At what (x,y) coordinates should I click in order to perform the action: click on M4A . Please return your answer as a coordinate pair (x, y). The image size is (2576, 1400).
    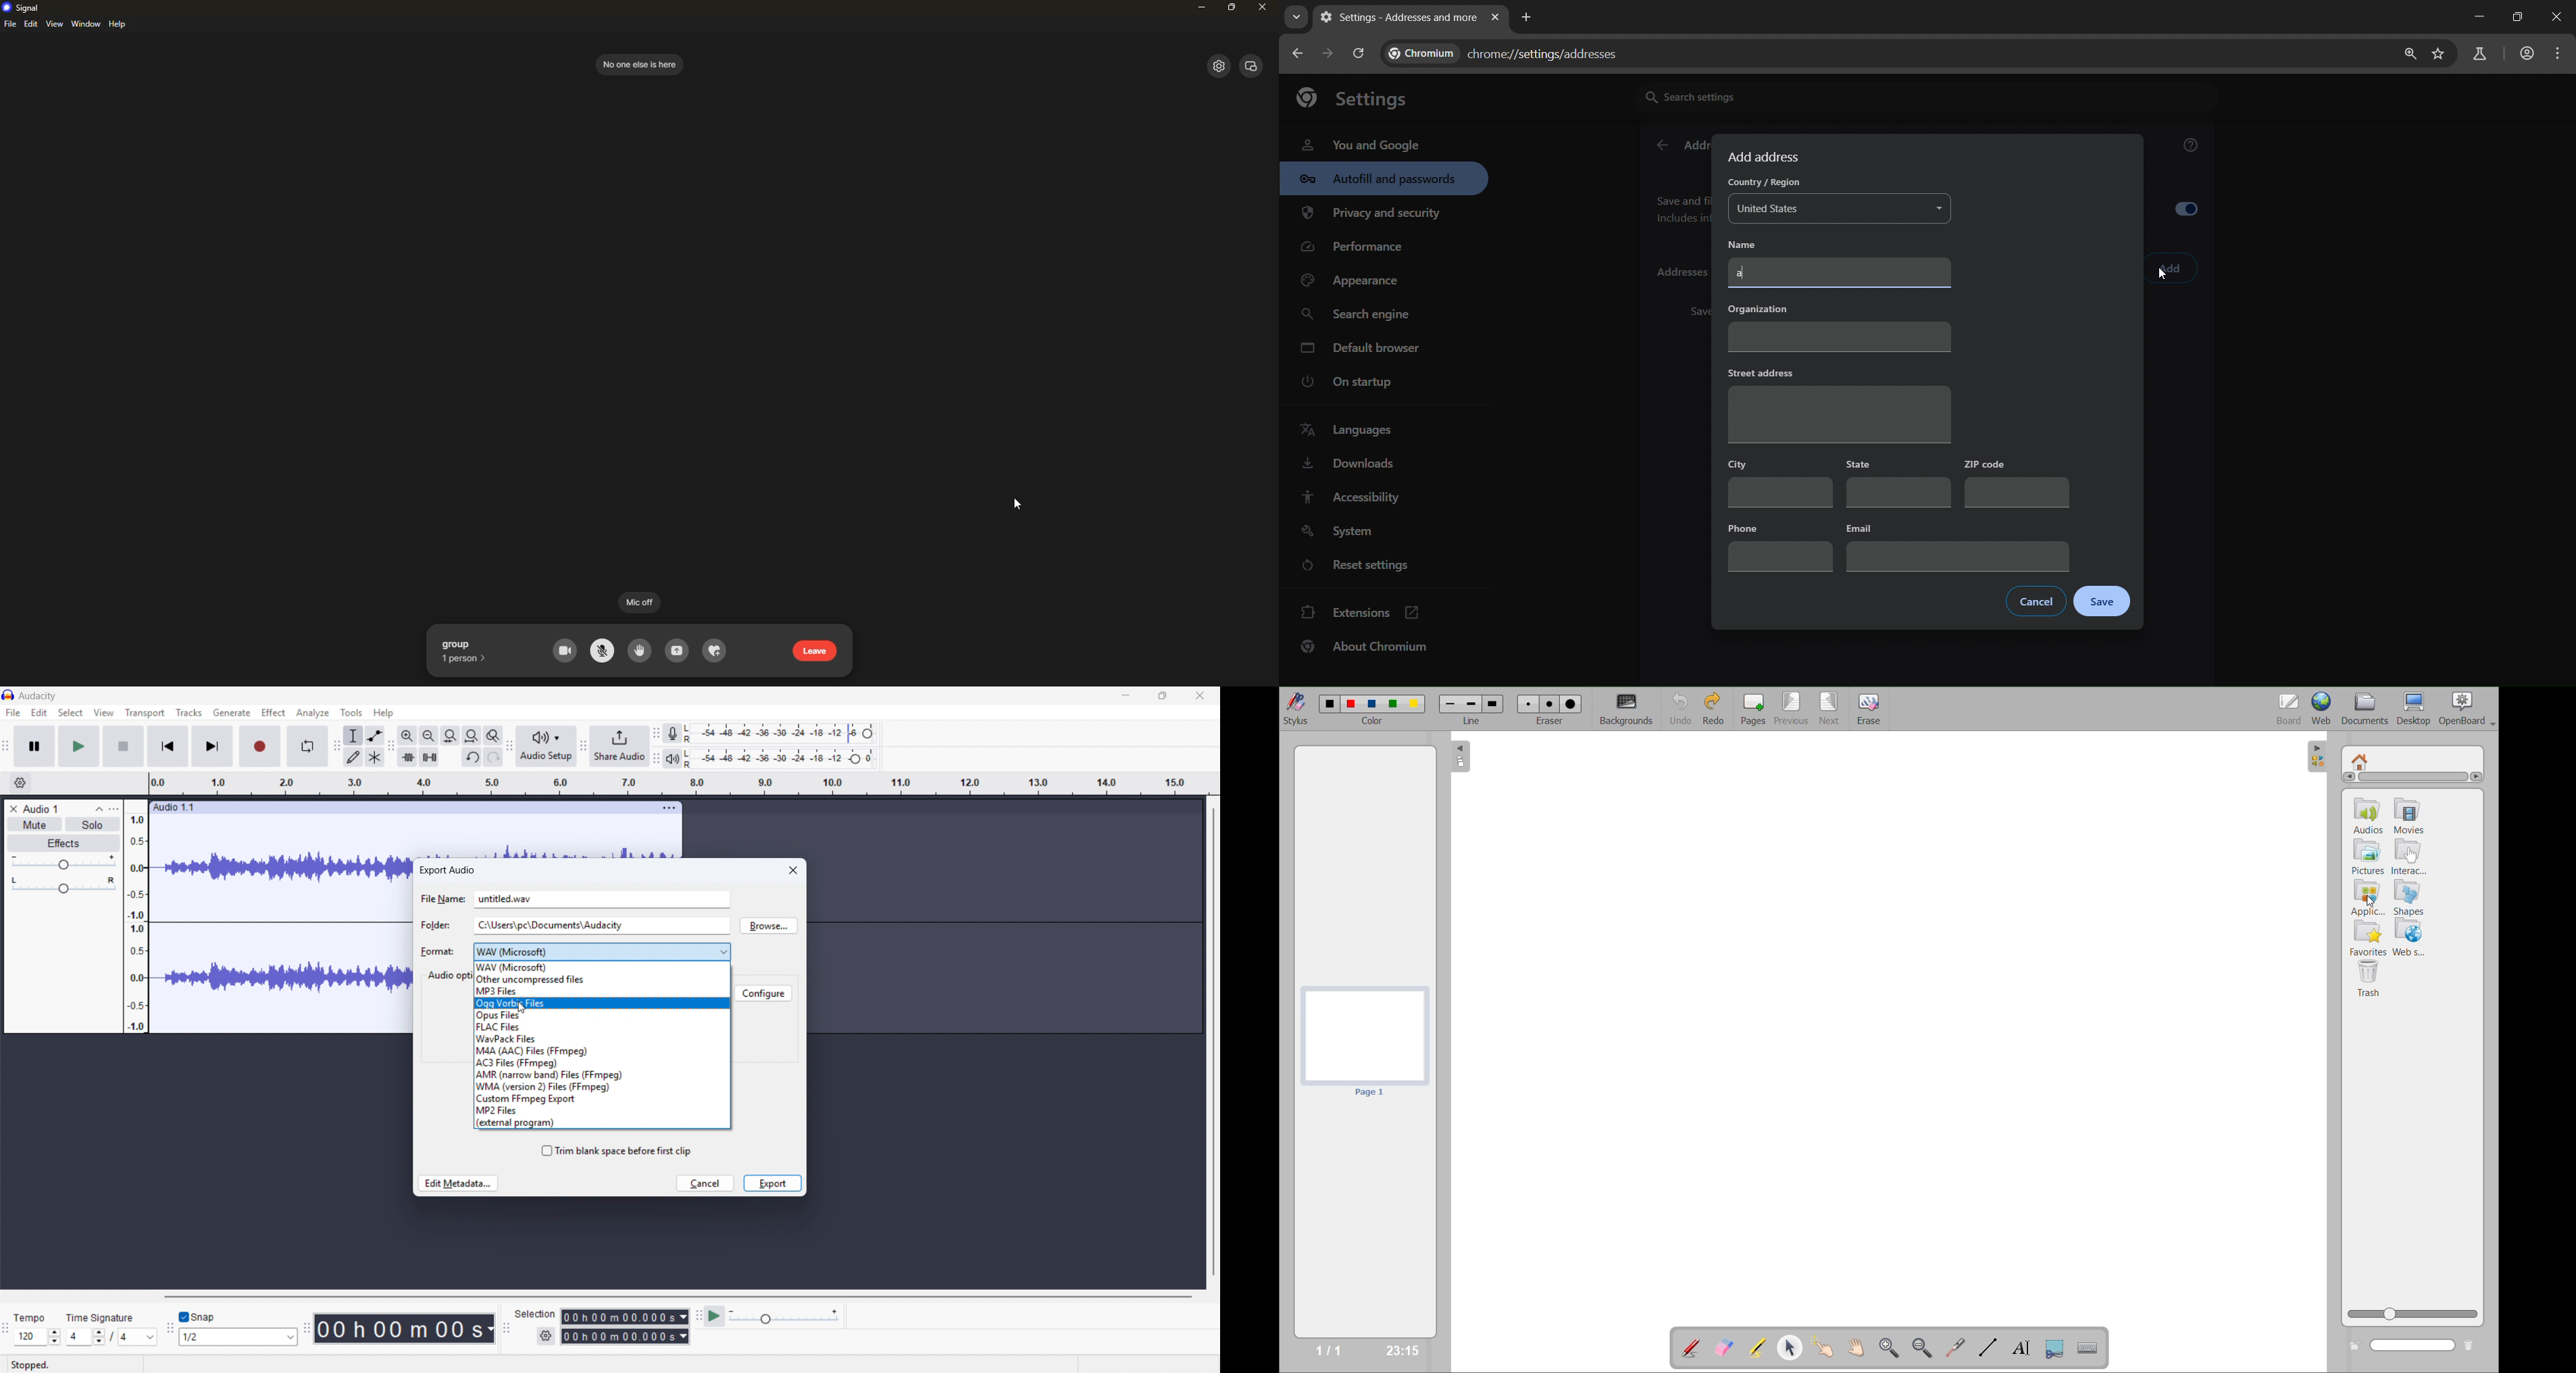
    Looking at the image, I should click on (601, 1051).